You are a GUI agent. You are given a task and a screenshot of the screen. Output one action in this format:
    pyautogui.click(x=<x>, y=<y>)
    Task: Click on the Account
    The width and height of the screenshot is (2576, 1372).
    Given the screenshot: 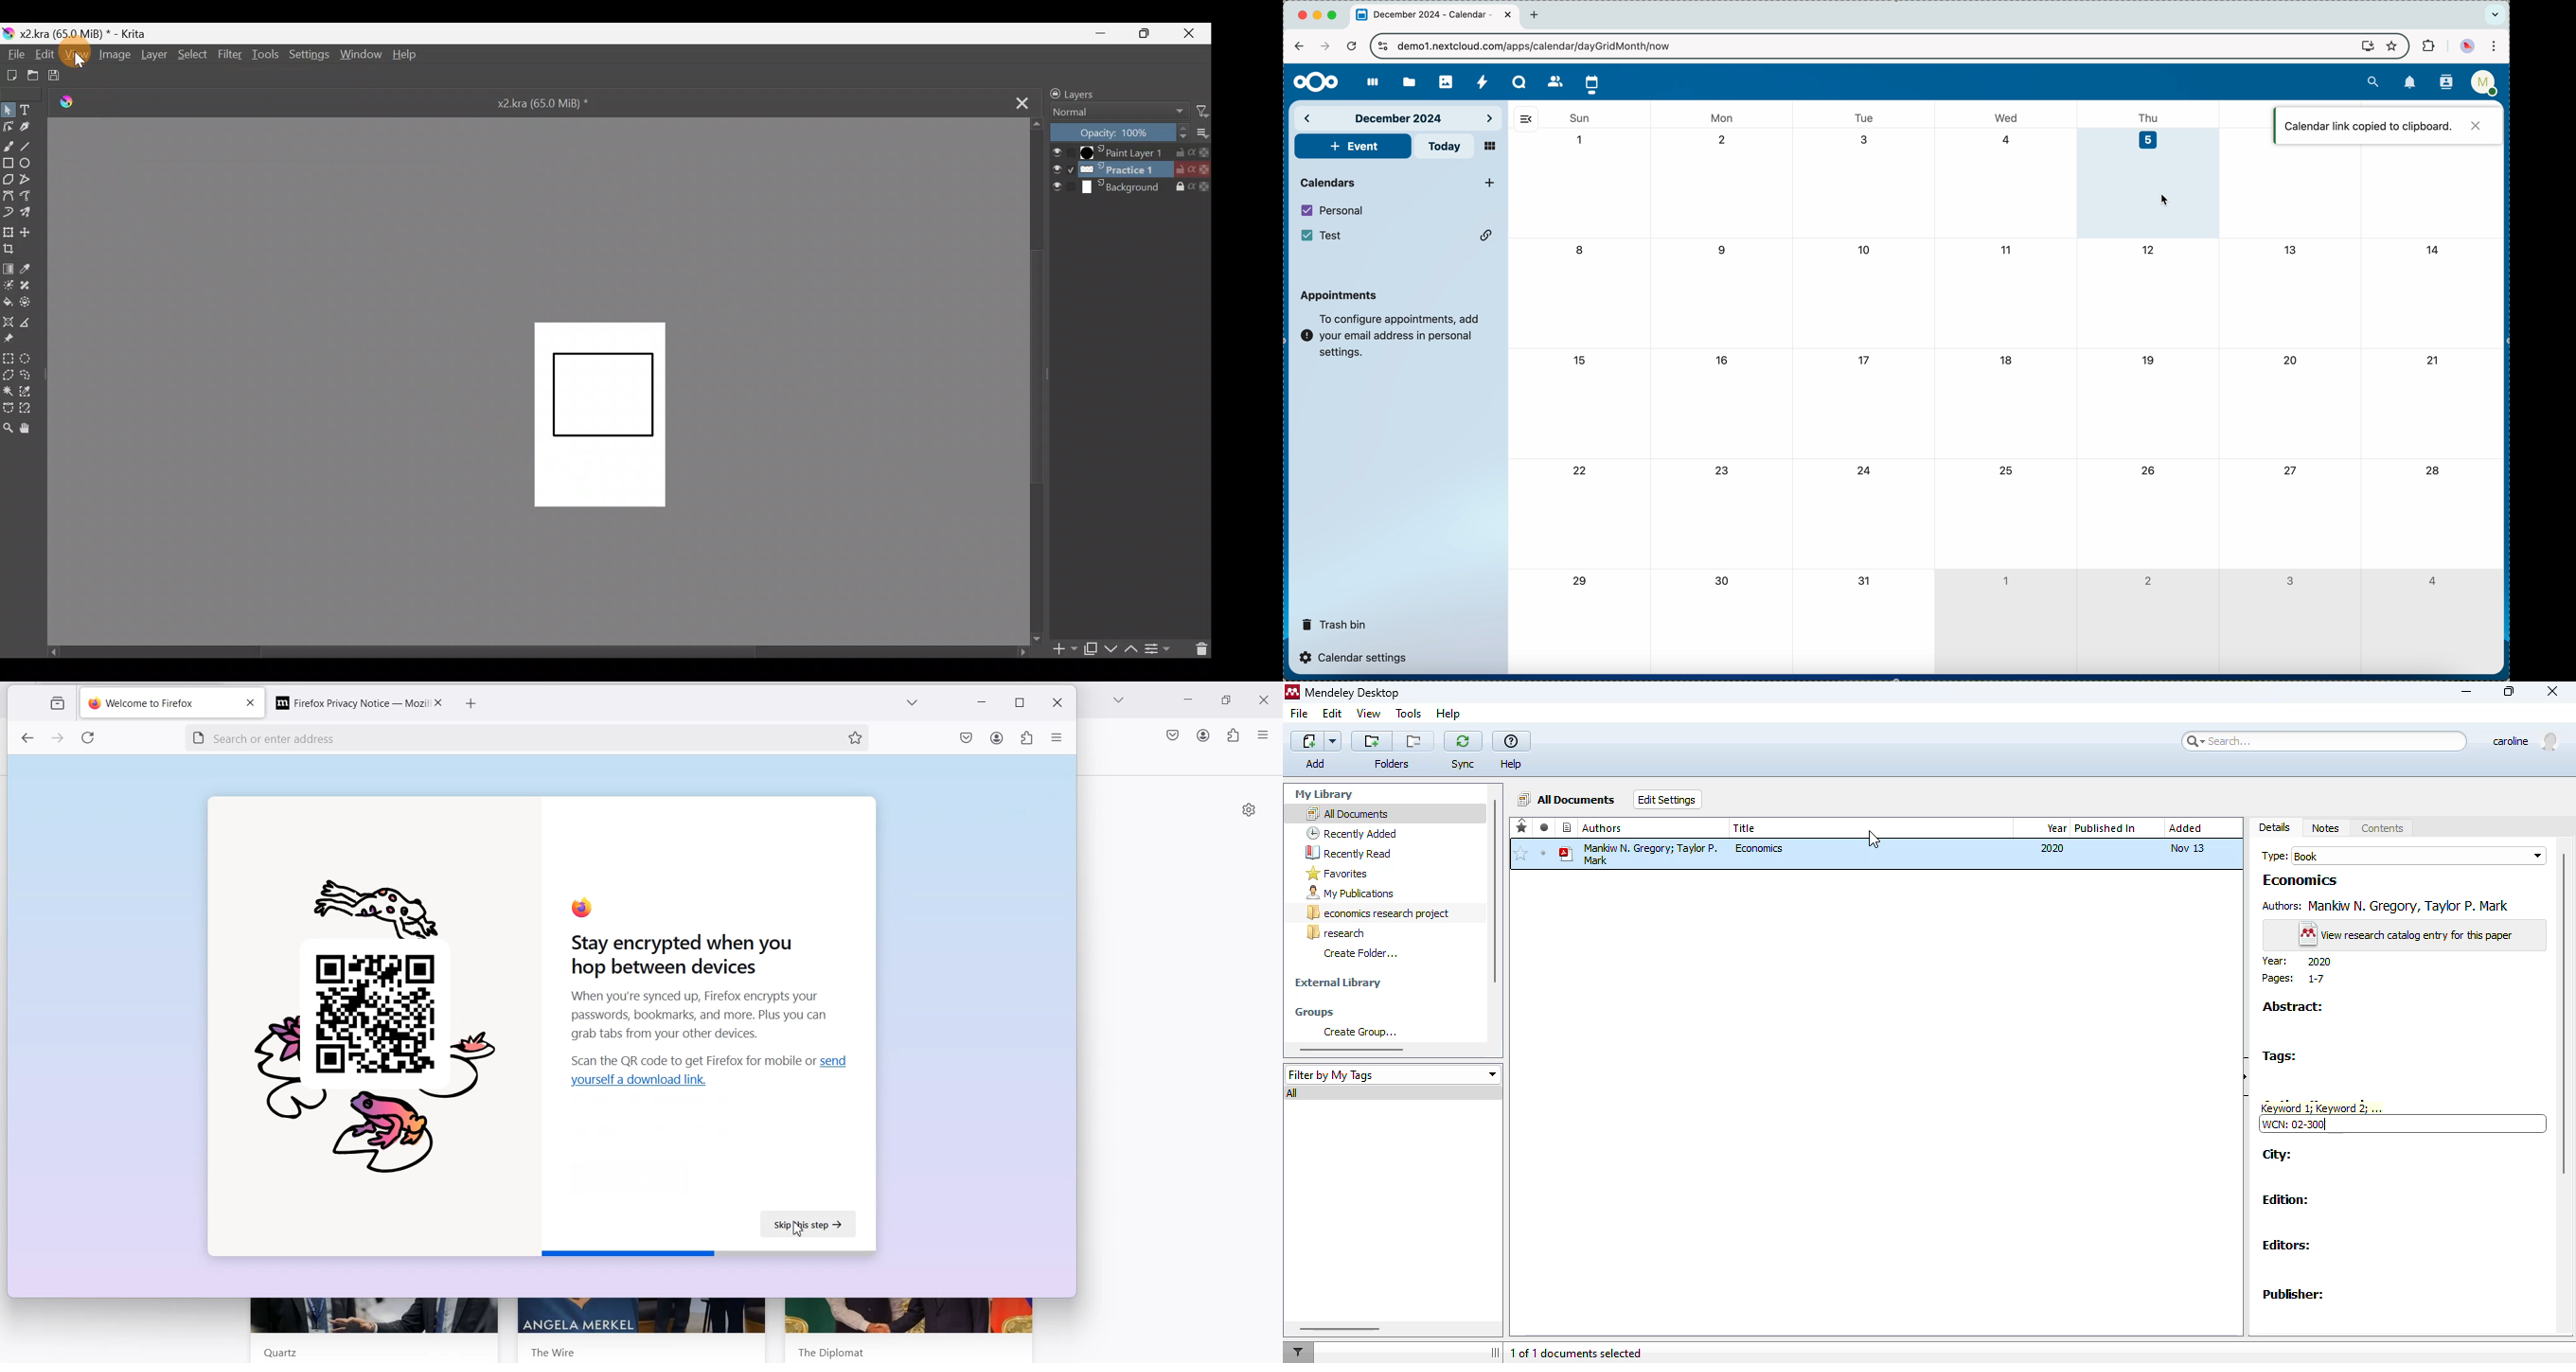 What is the action you would take?
    pyautogui.click(x=1204, y=735)
    